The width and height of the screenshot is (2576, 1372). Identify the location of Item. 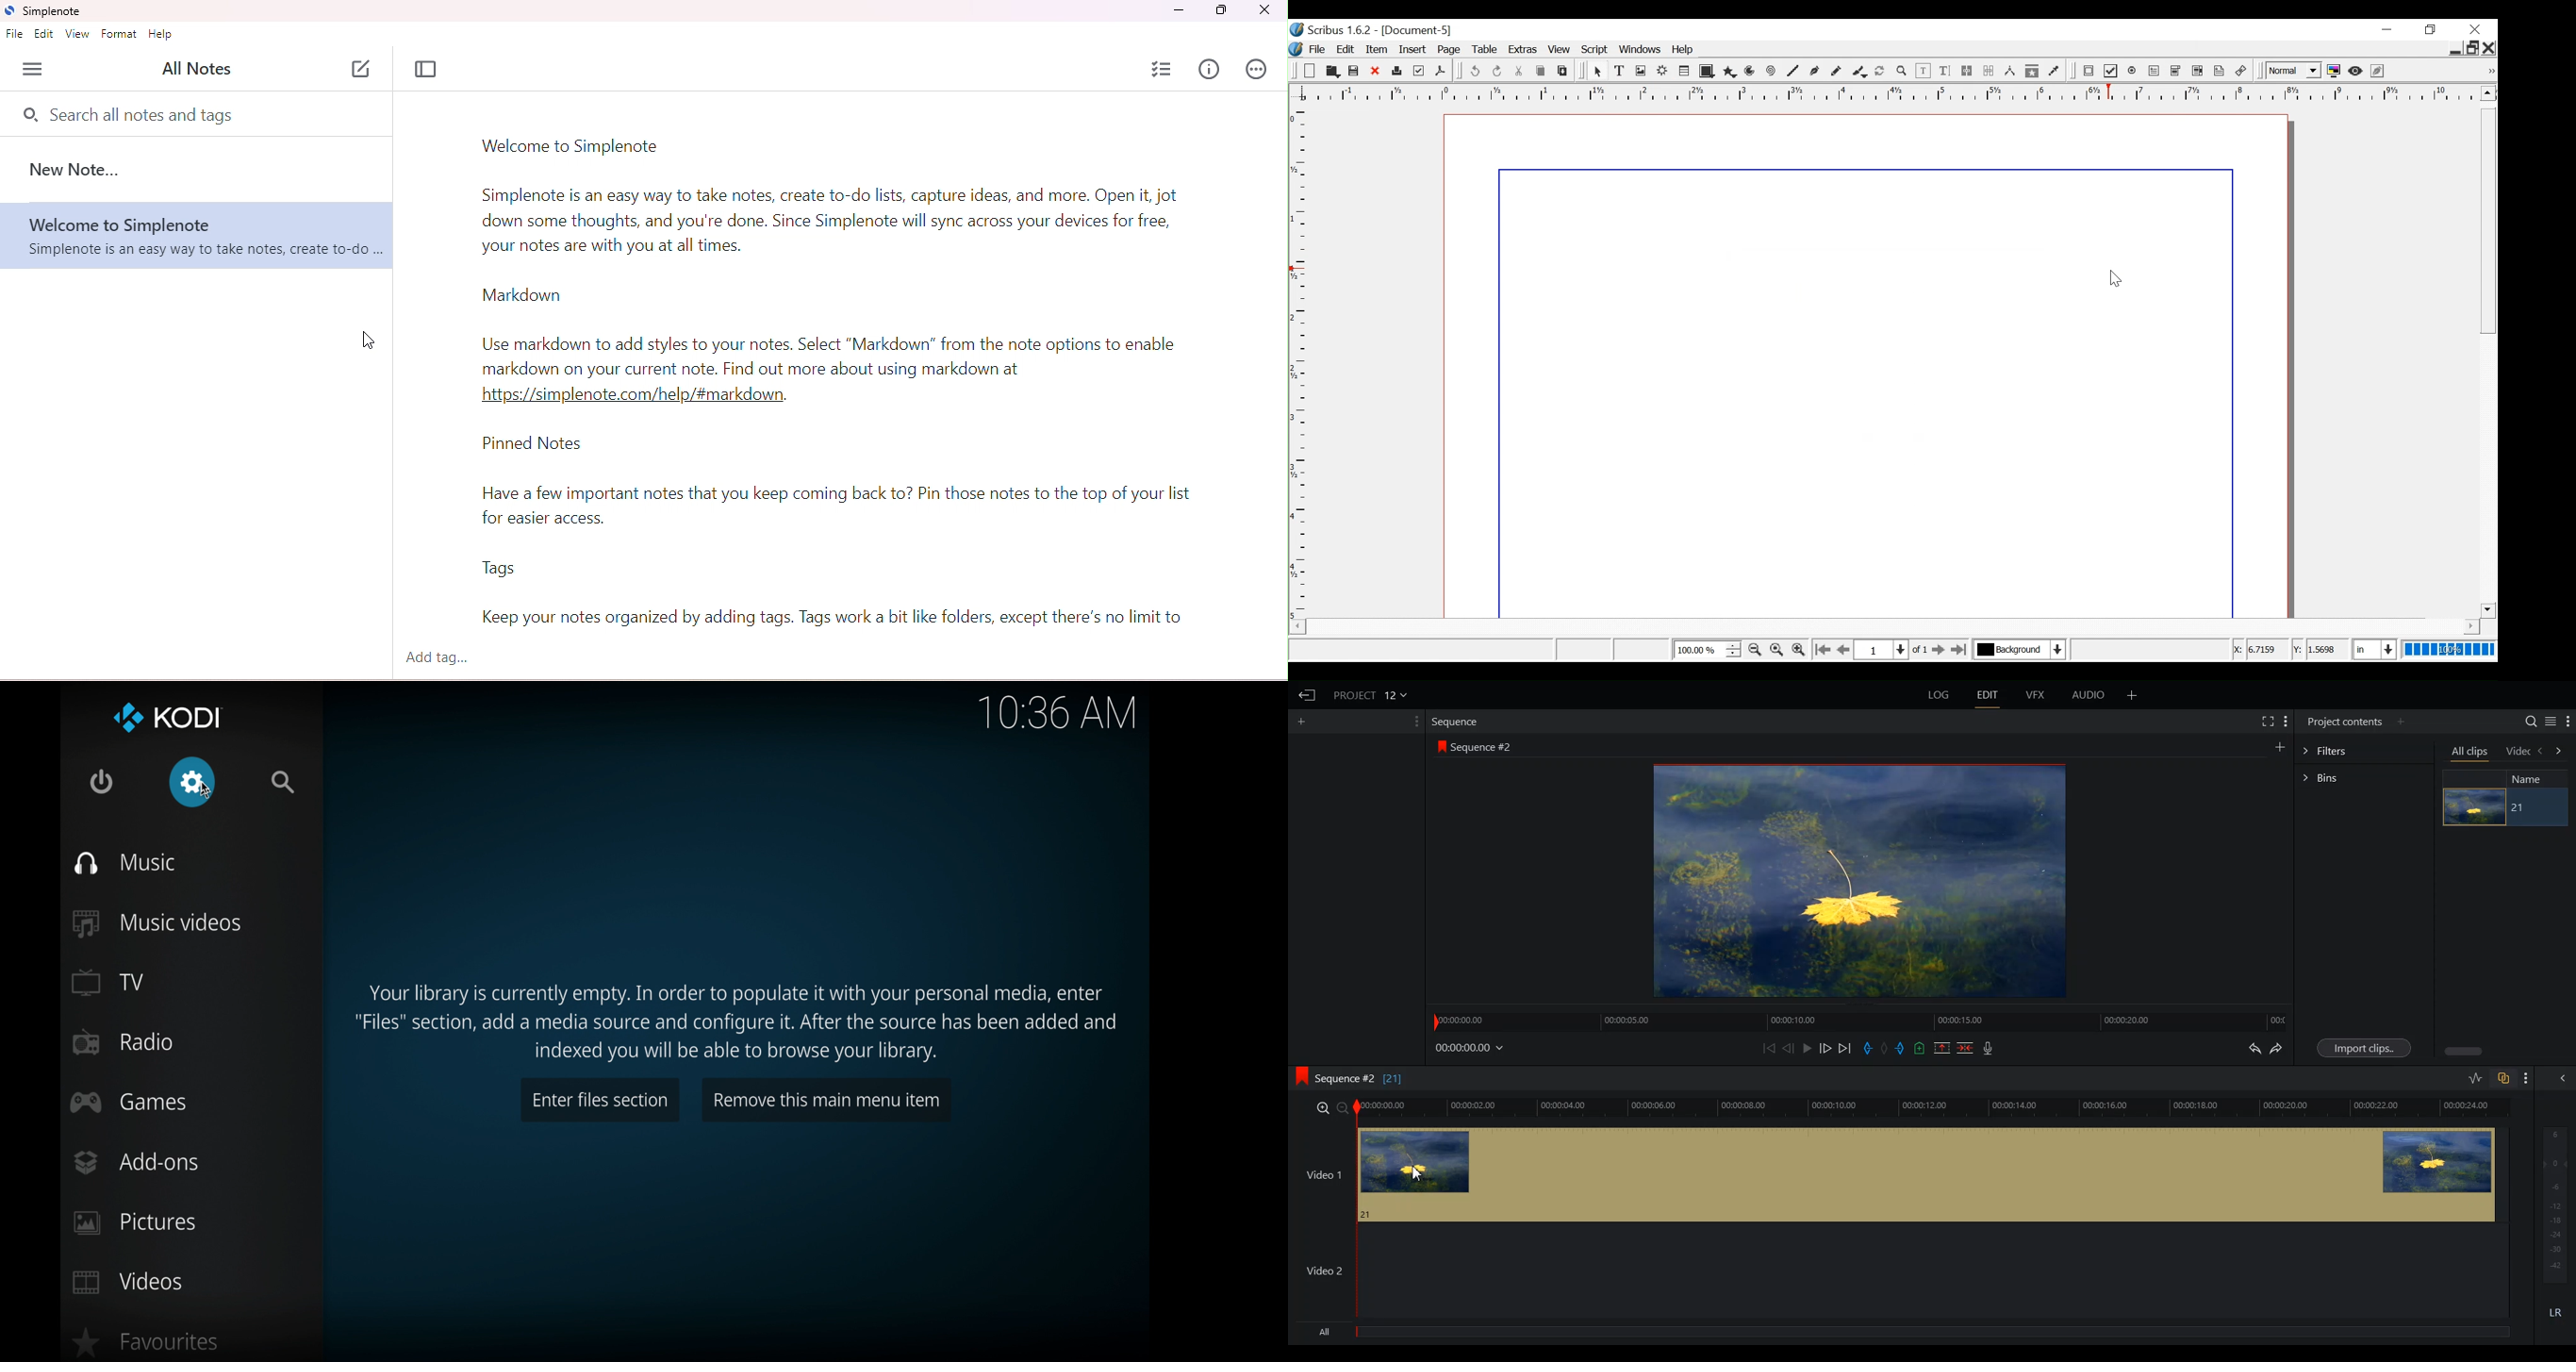
(1378, 49).